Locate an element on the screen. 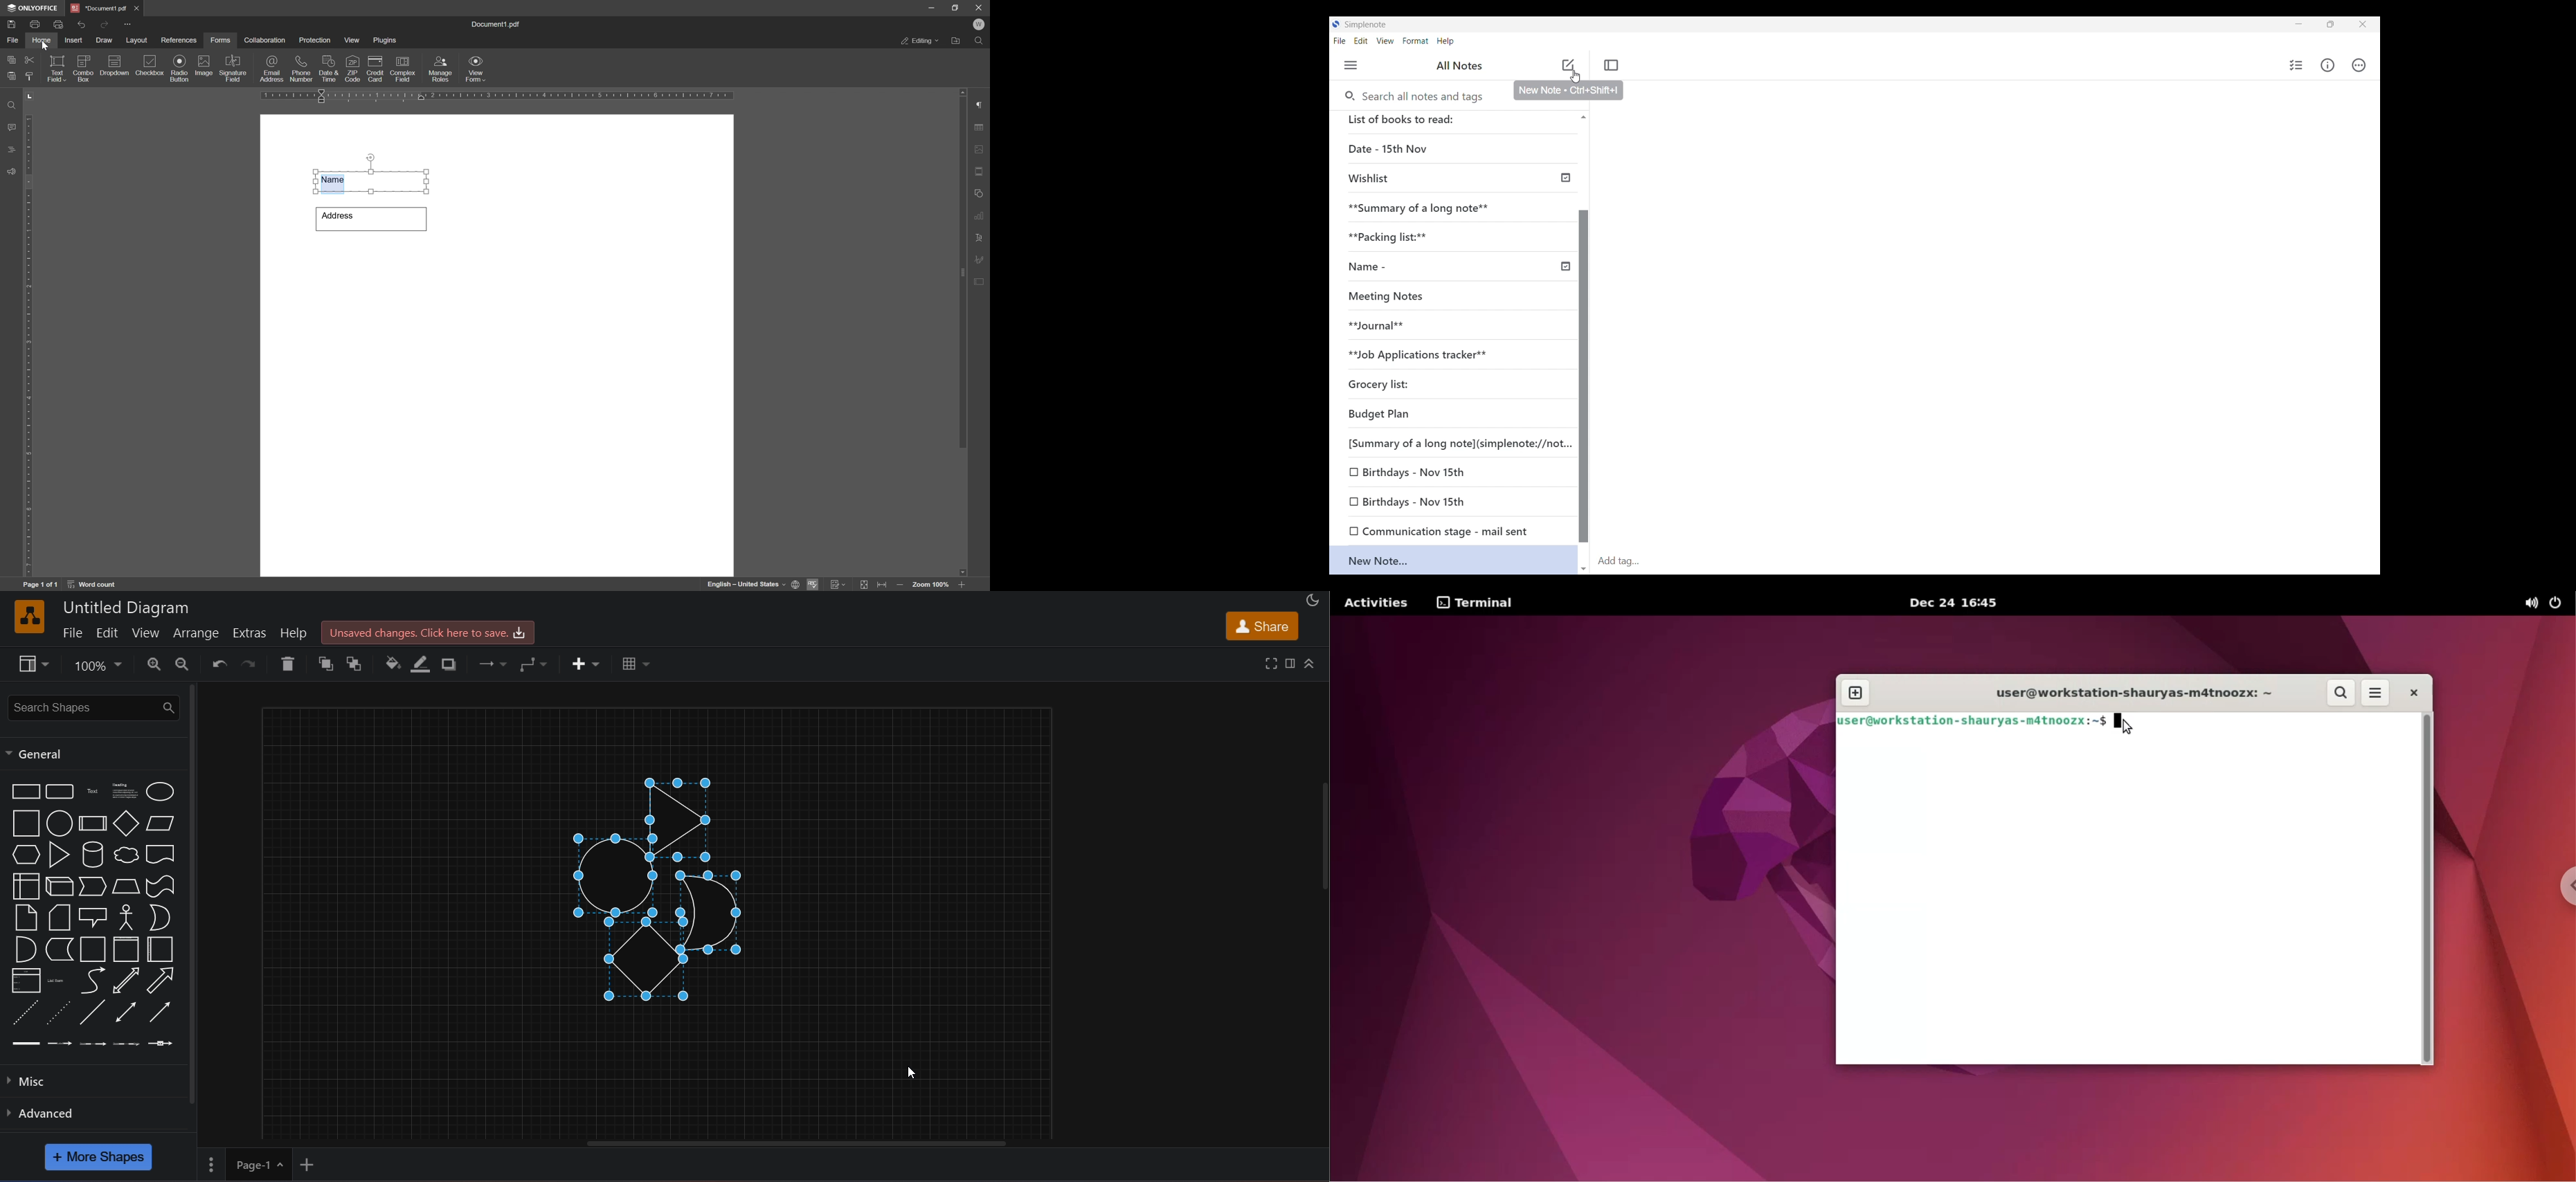  scroll bar is located at coordinates (964, 268).